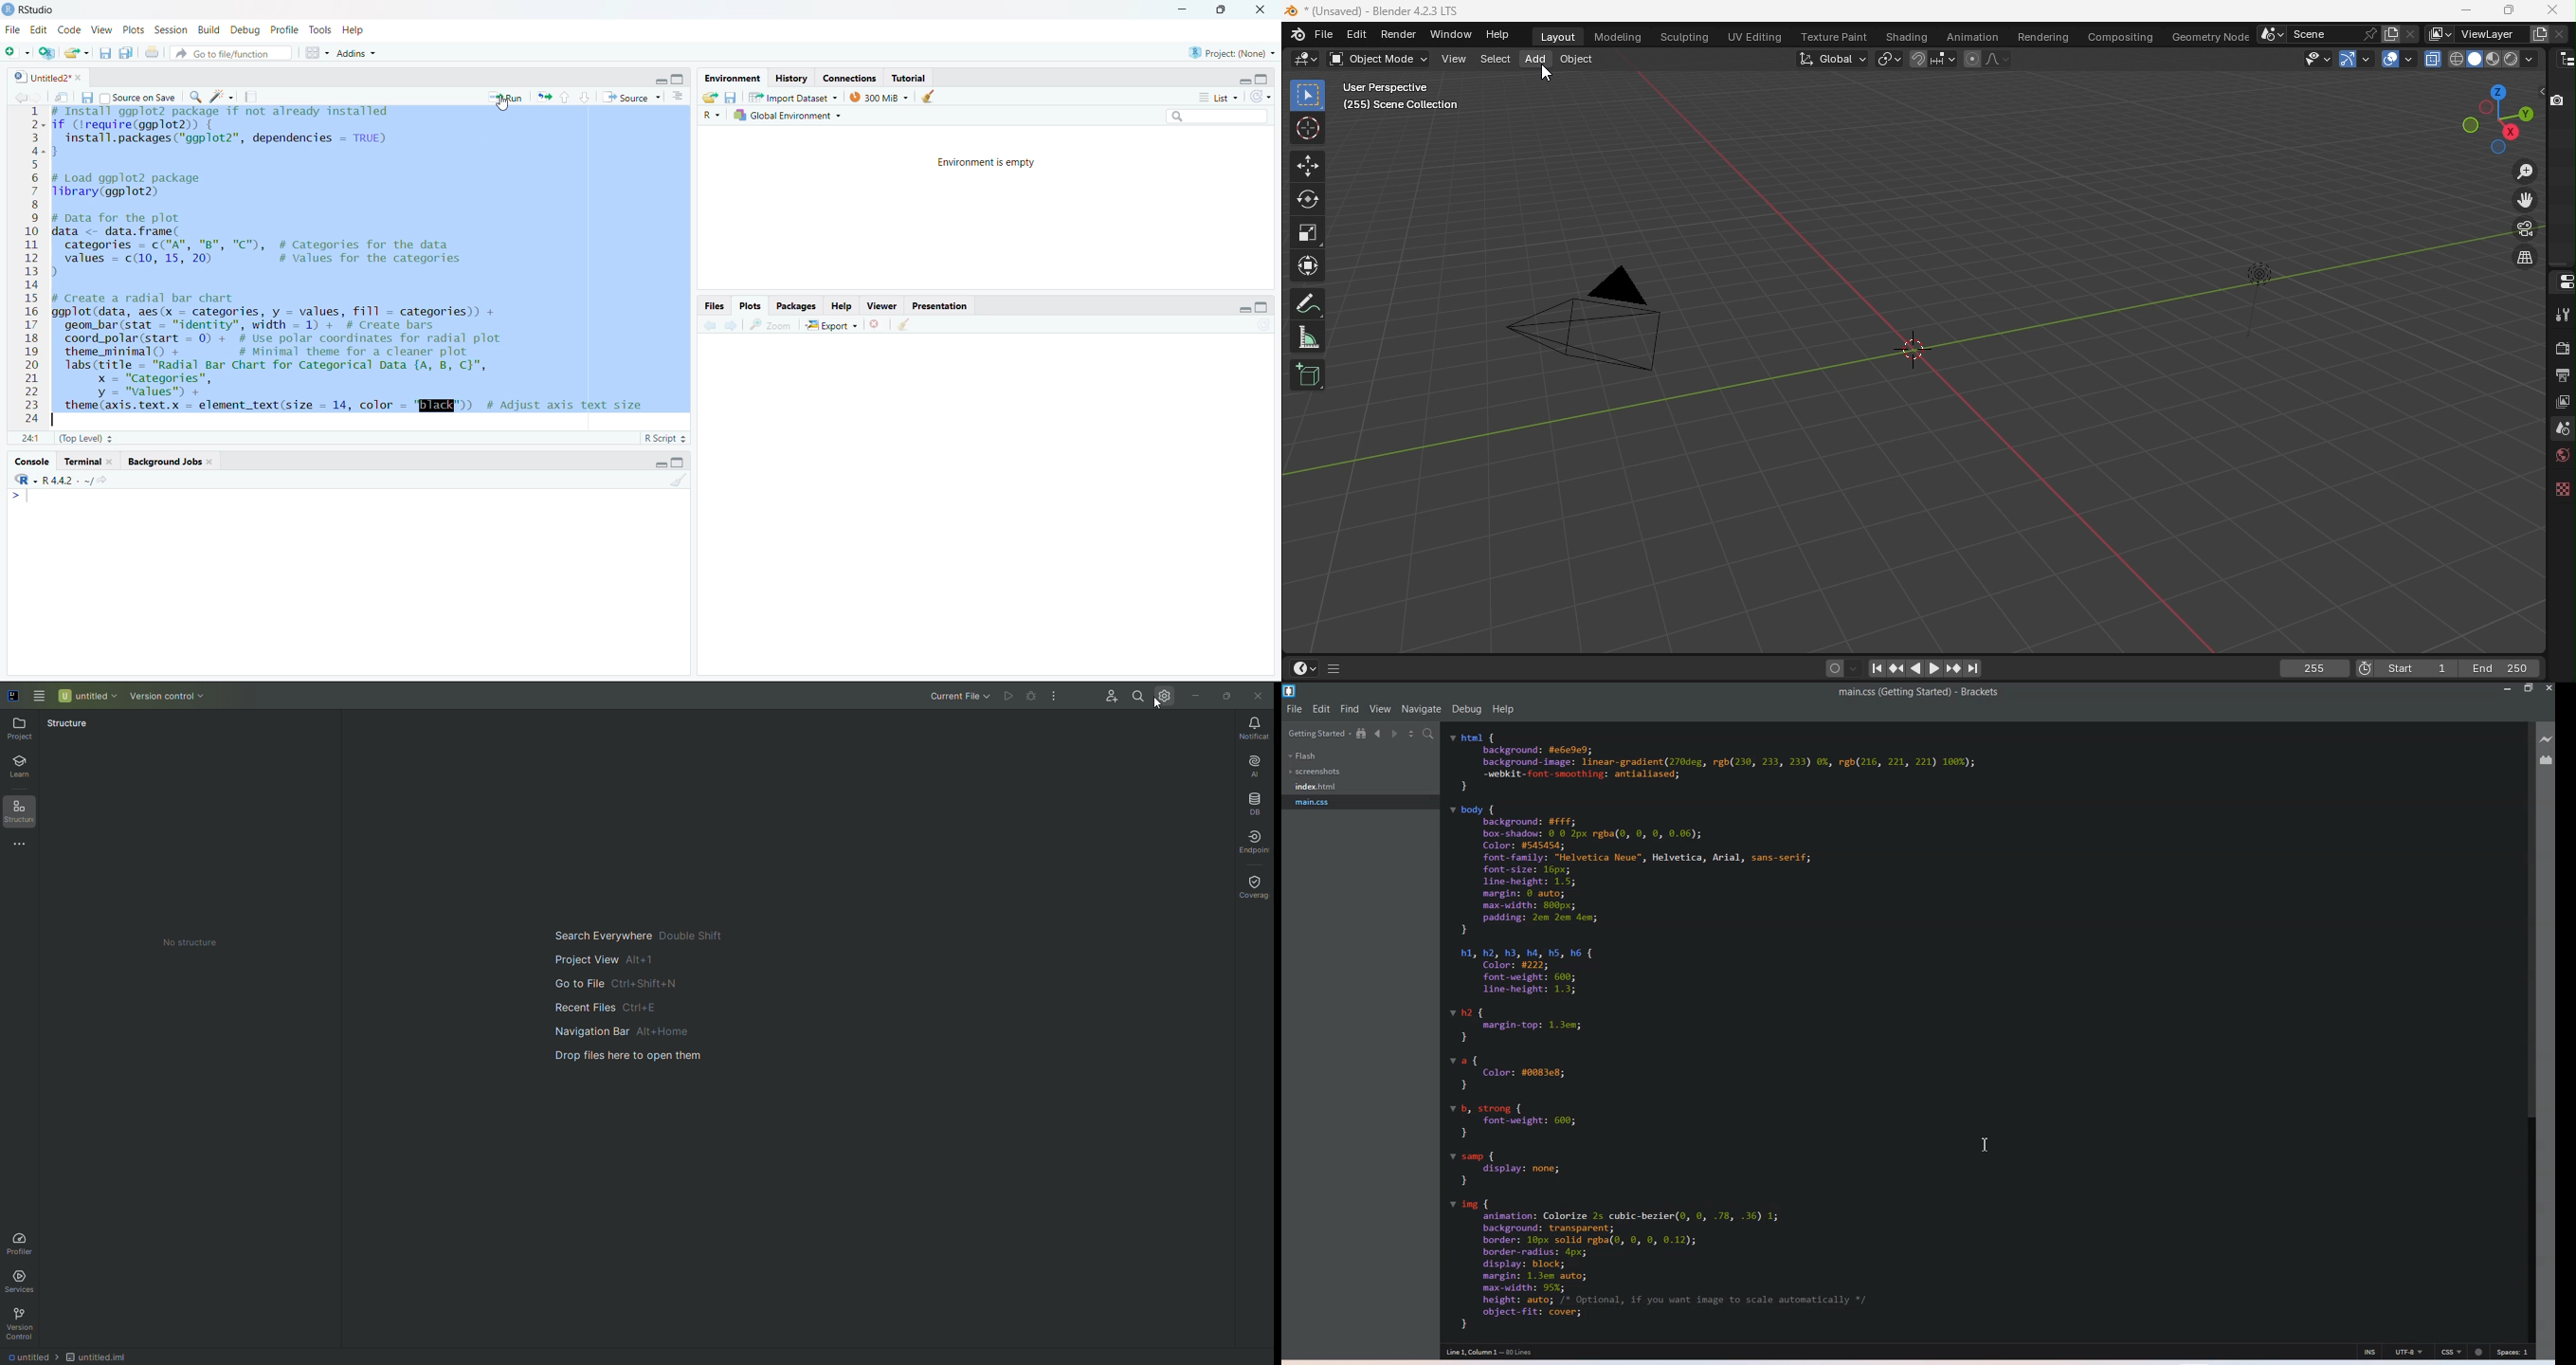  What do you see at coordinates (1317, 771) in the screenshot?
I see `screenshots` at bounding box center [1317, 771].